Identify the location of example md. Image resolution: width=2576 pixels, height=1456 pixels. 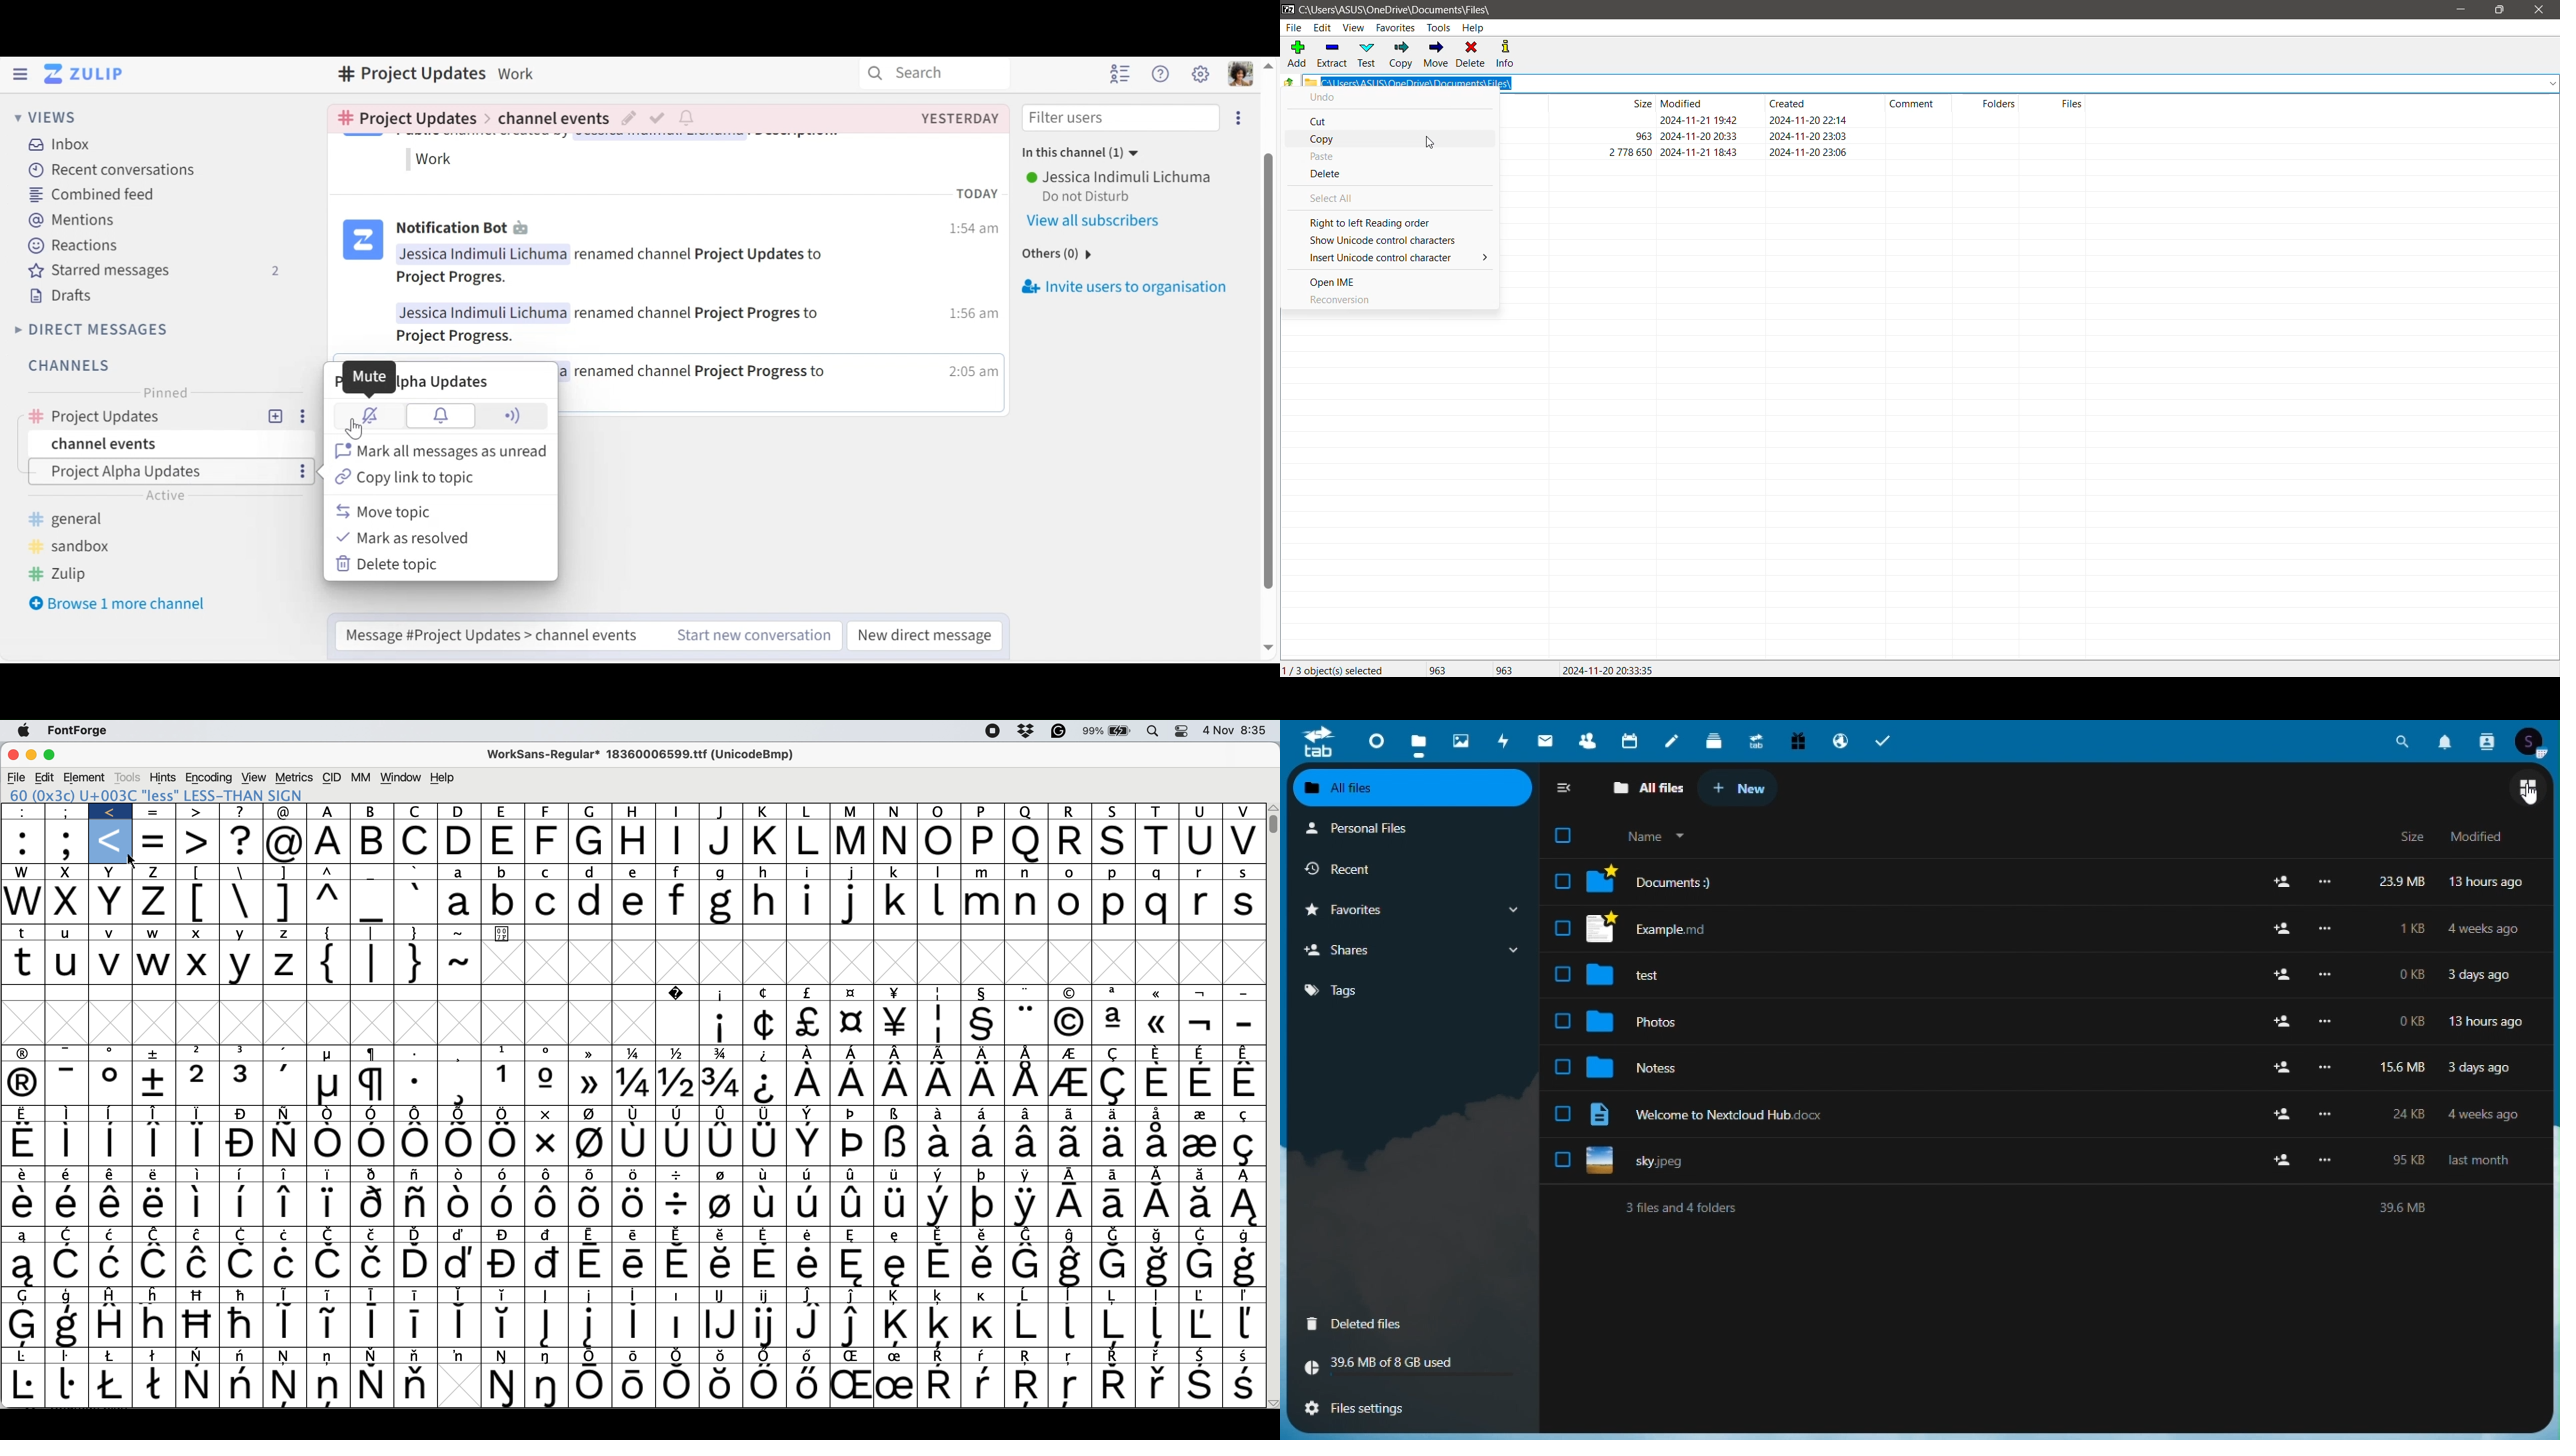
(1686, 929).